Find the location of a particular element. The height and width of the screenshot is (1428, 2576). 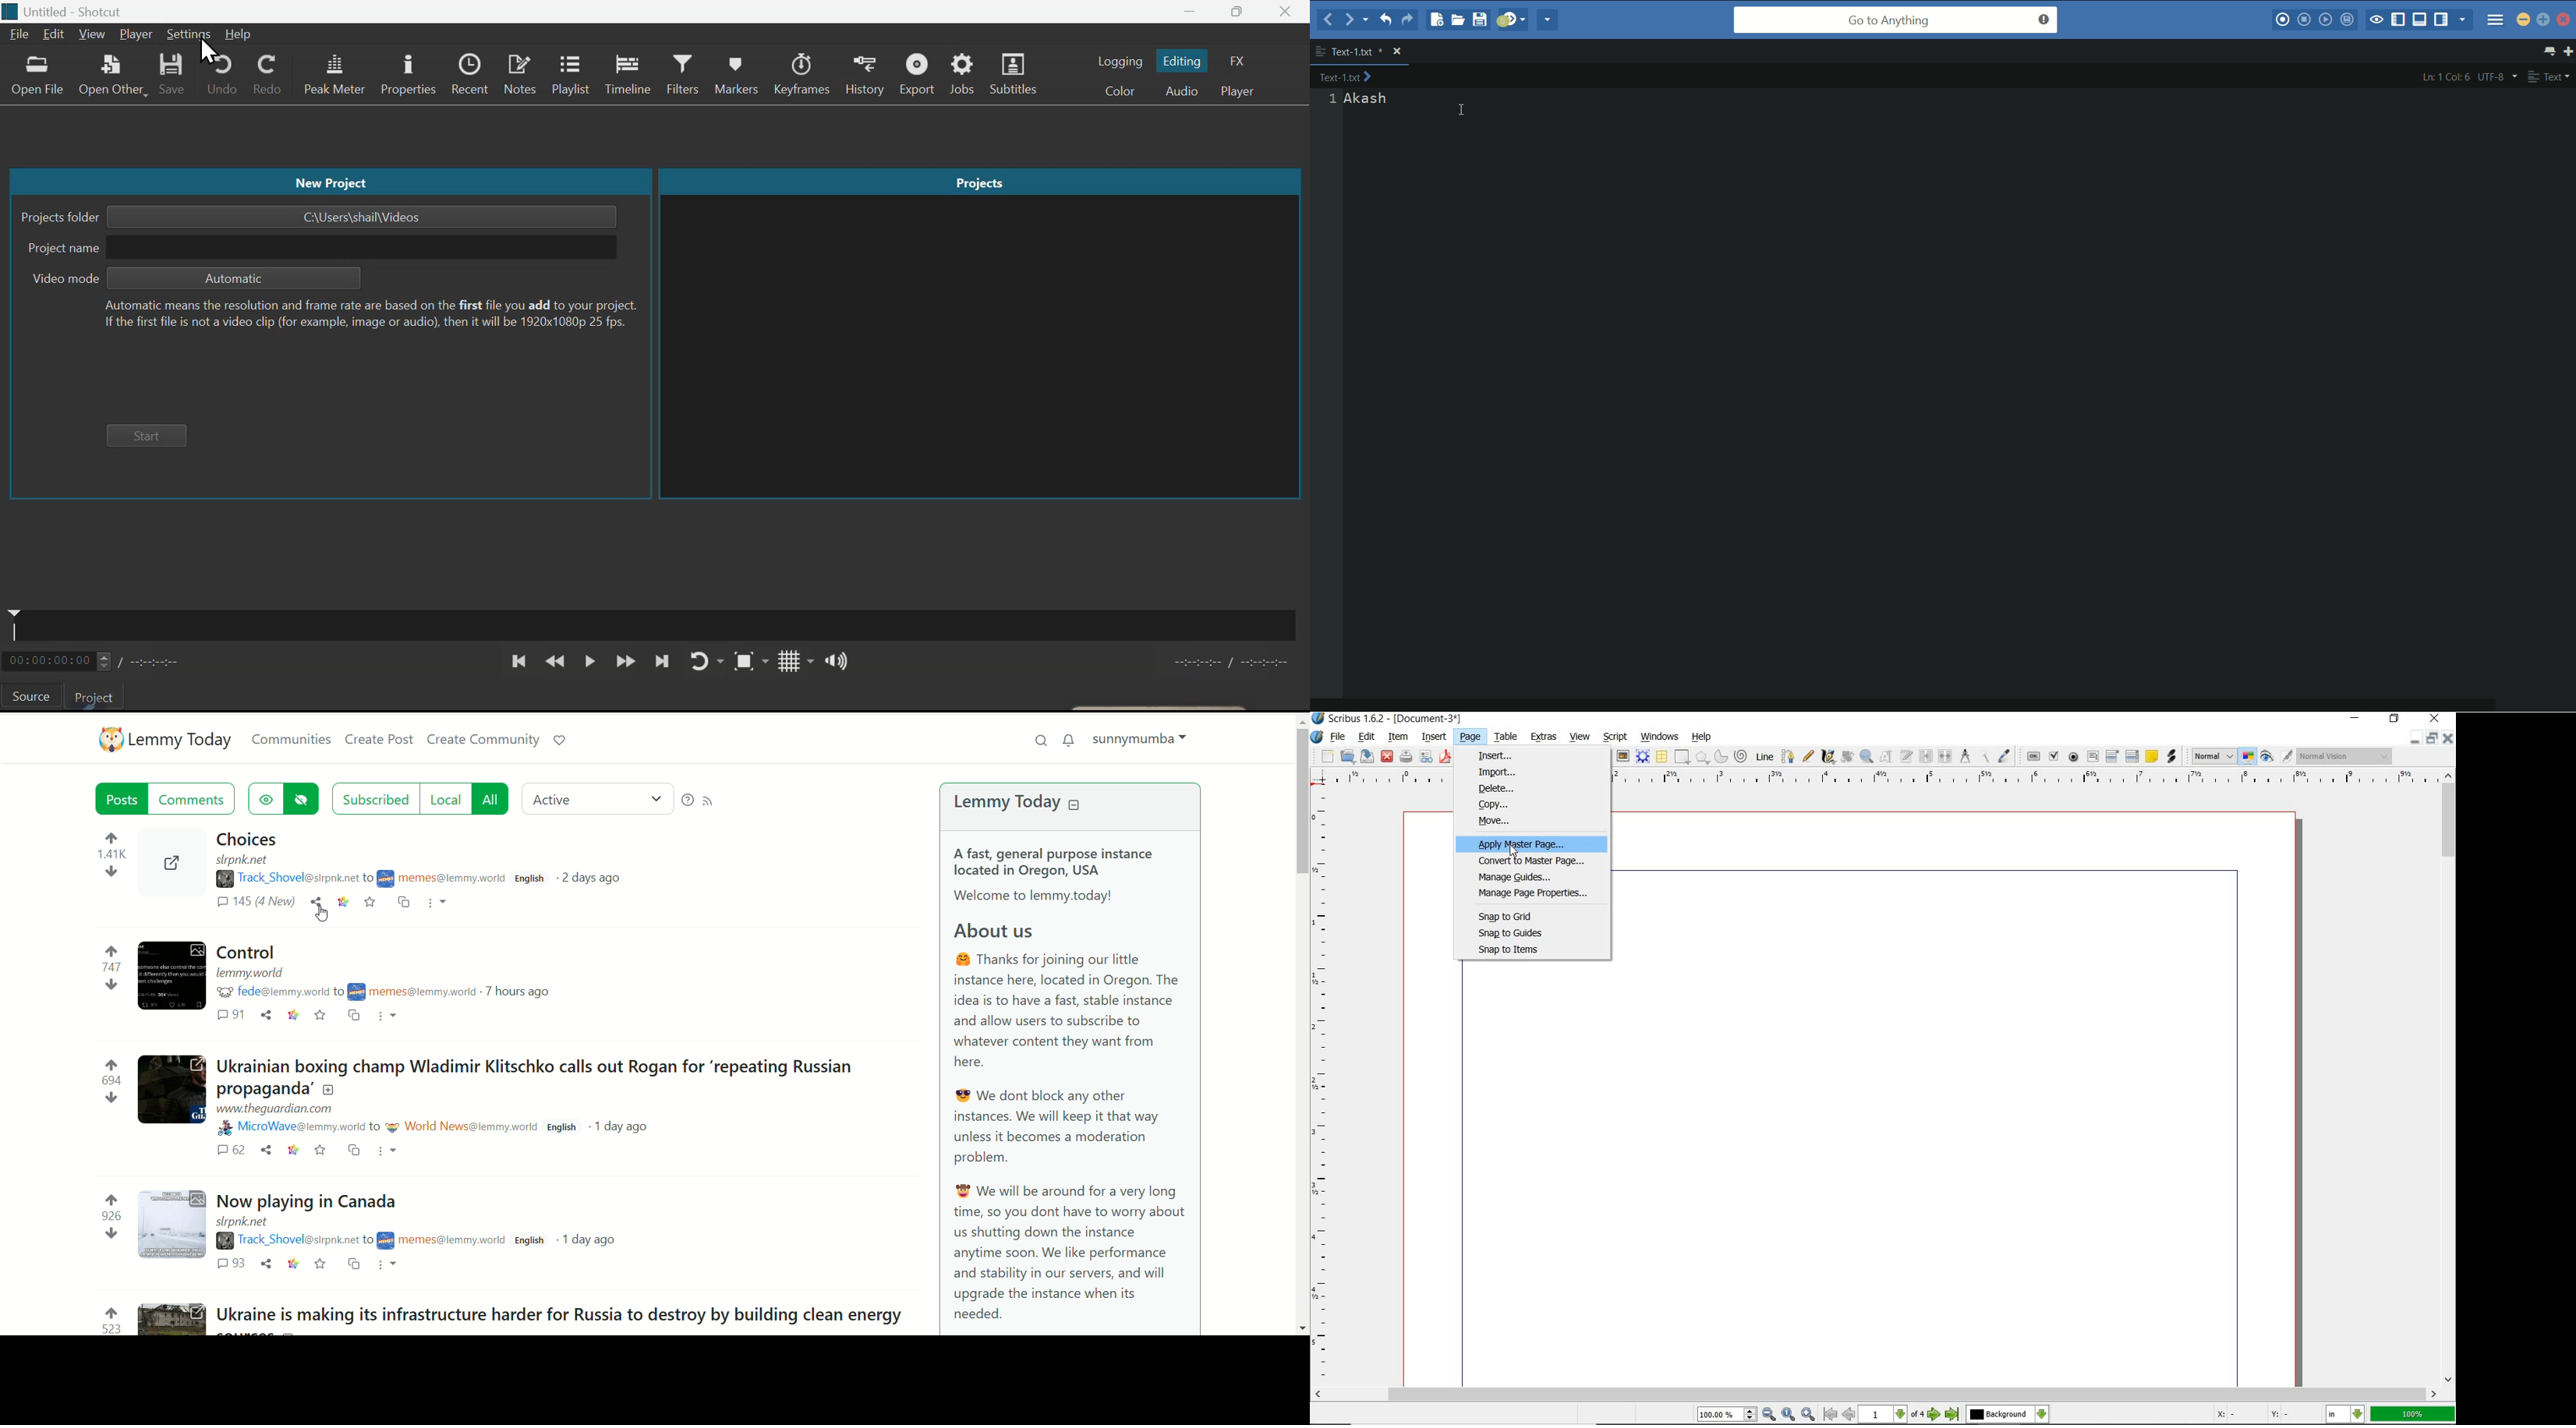

windows is located at coordinates (1660, 736).